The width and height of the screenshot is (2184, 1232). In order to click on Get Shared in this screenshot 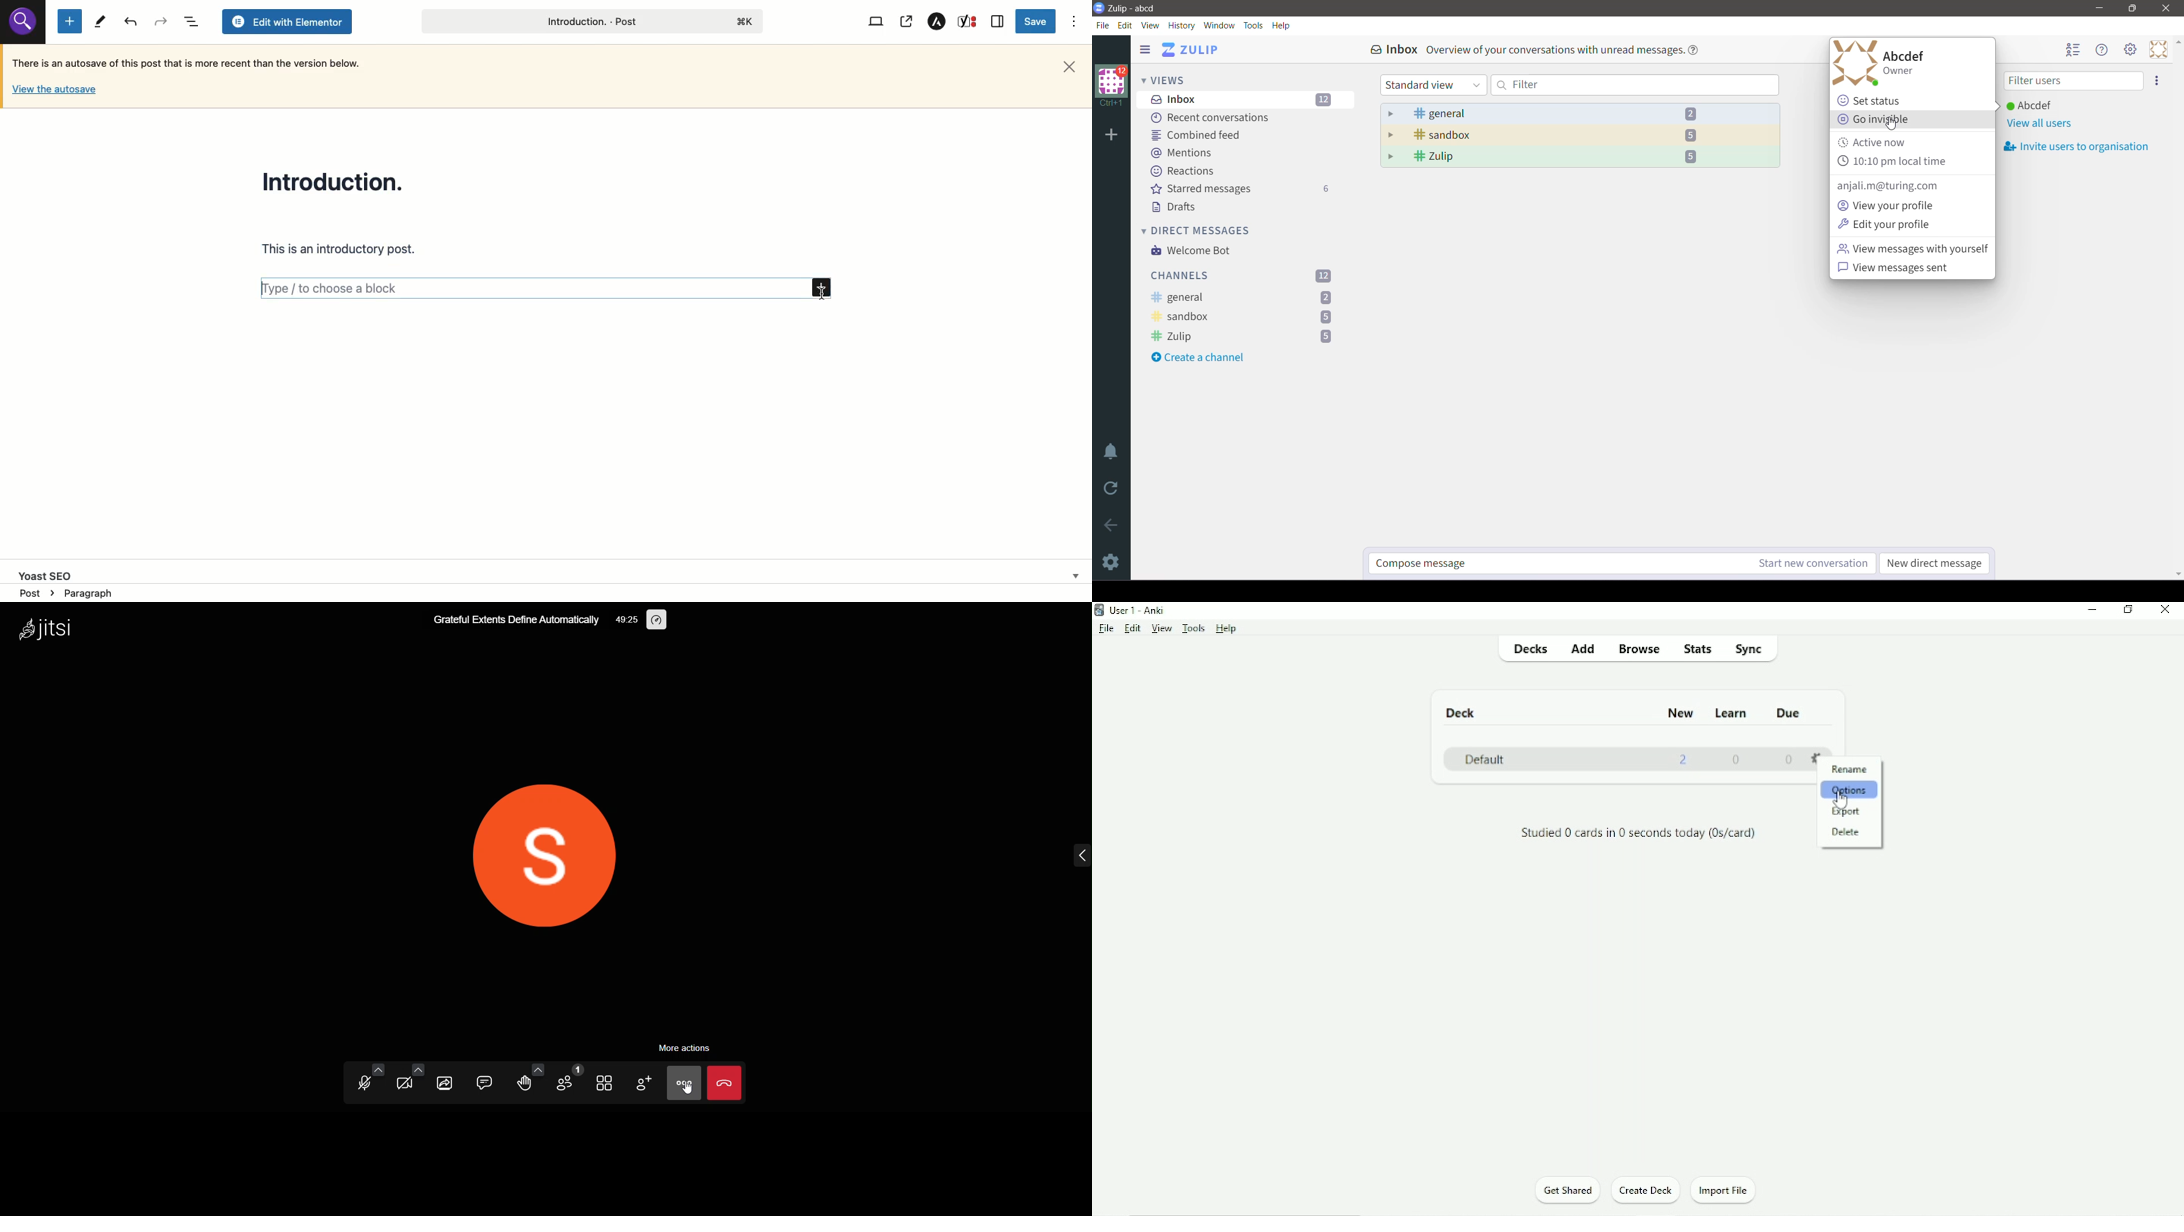, I will do `click(1566, 1191)`.